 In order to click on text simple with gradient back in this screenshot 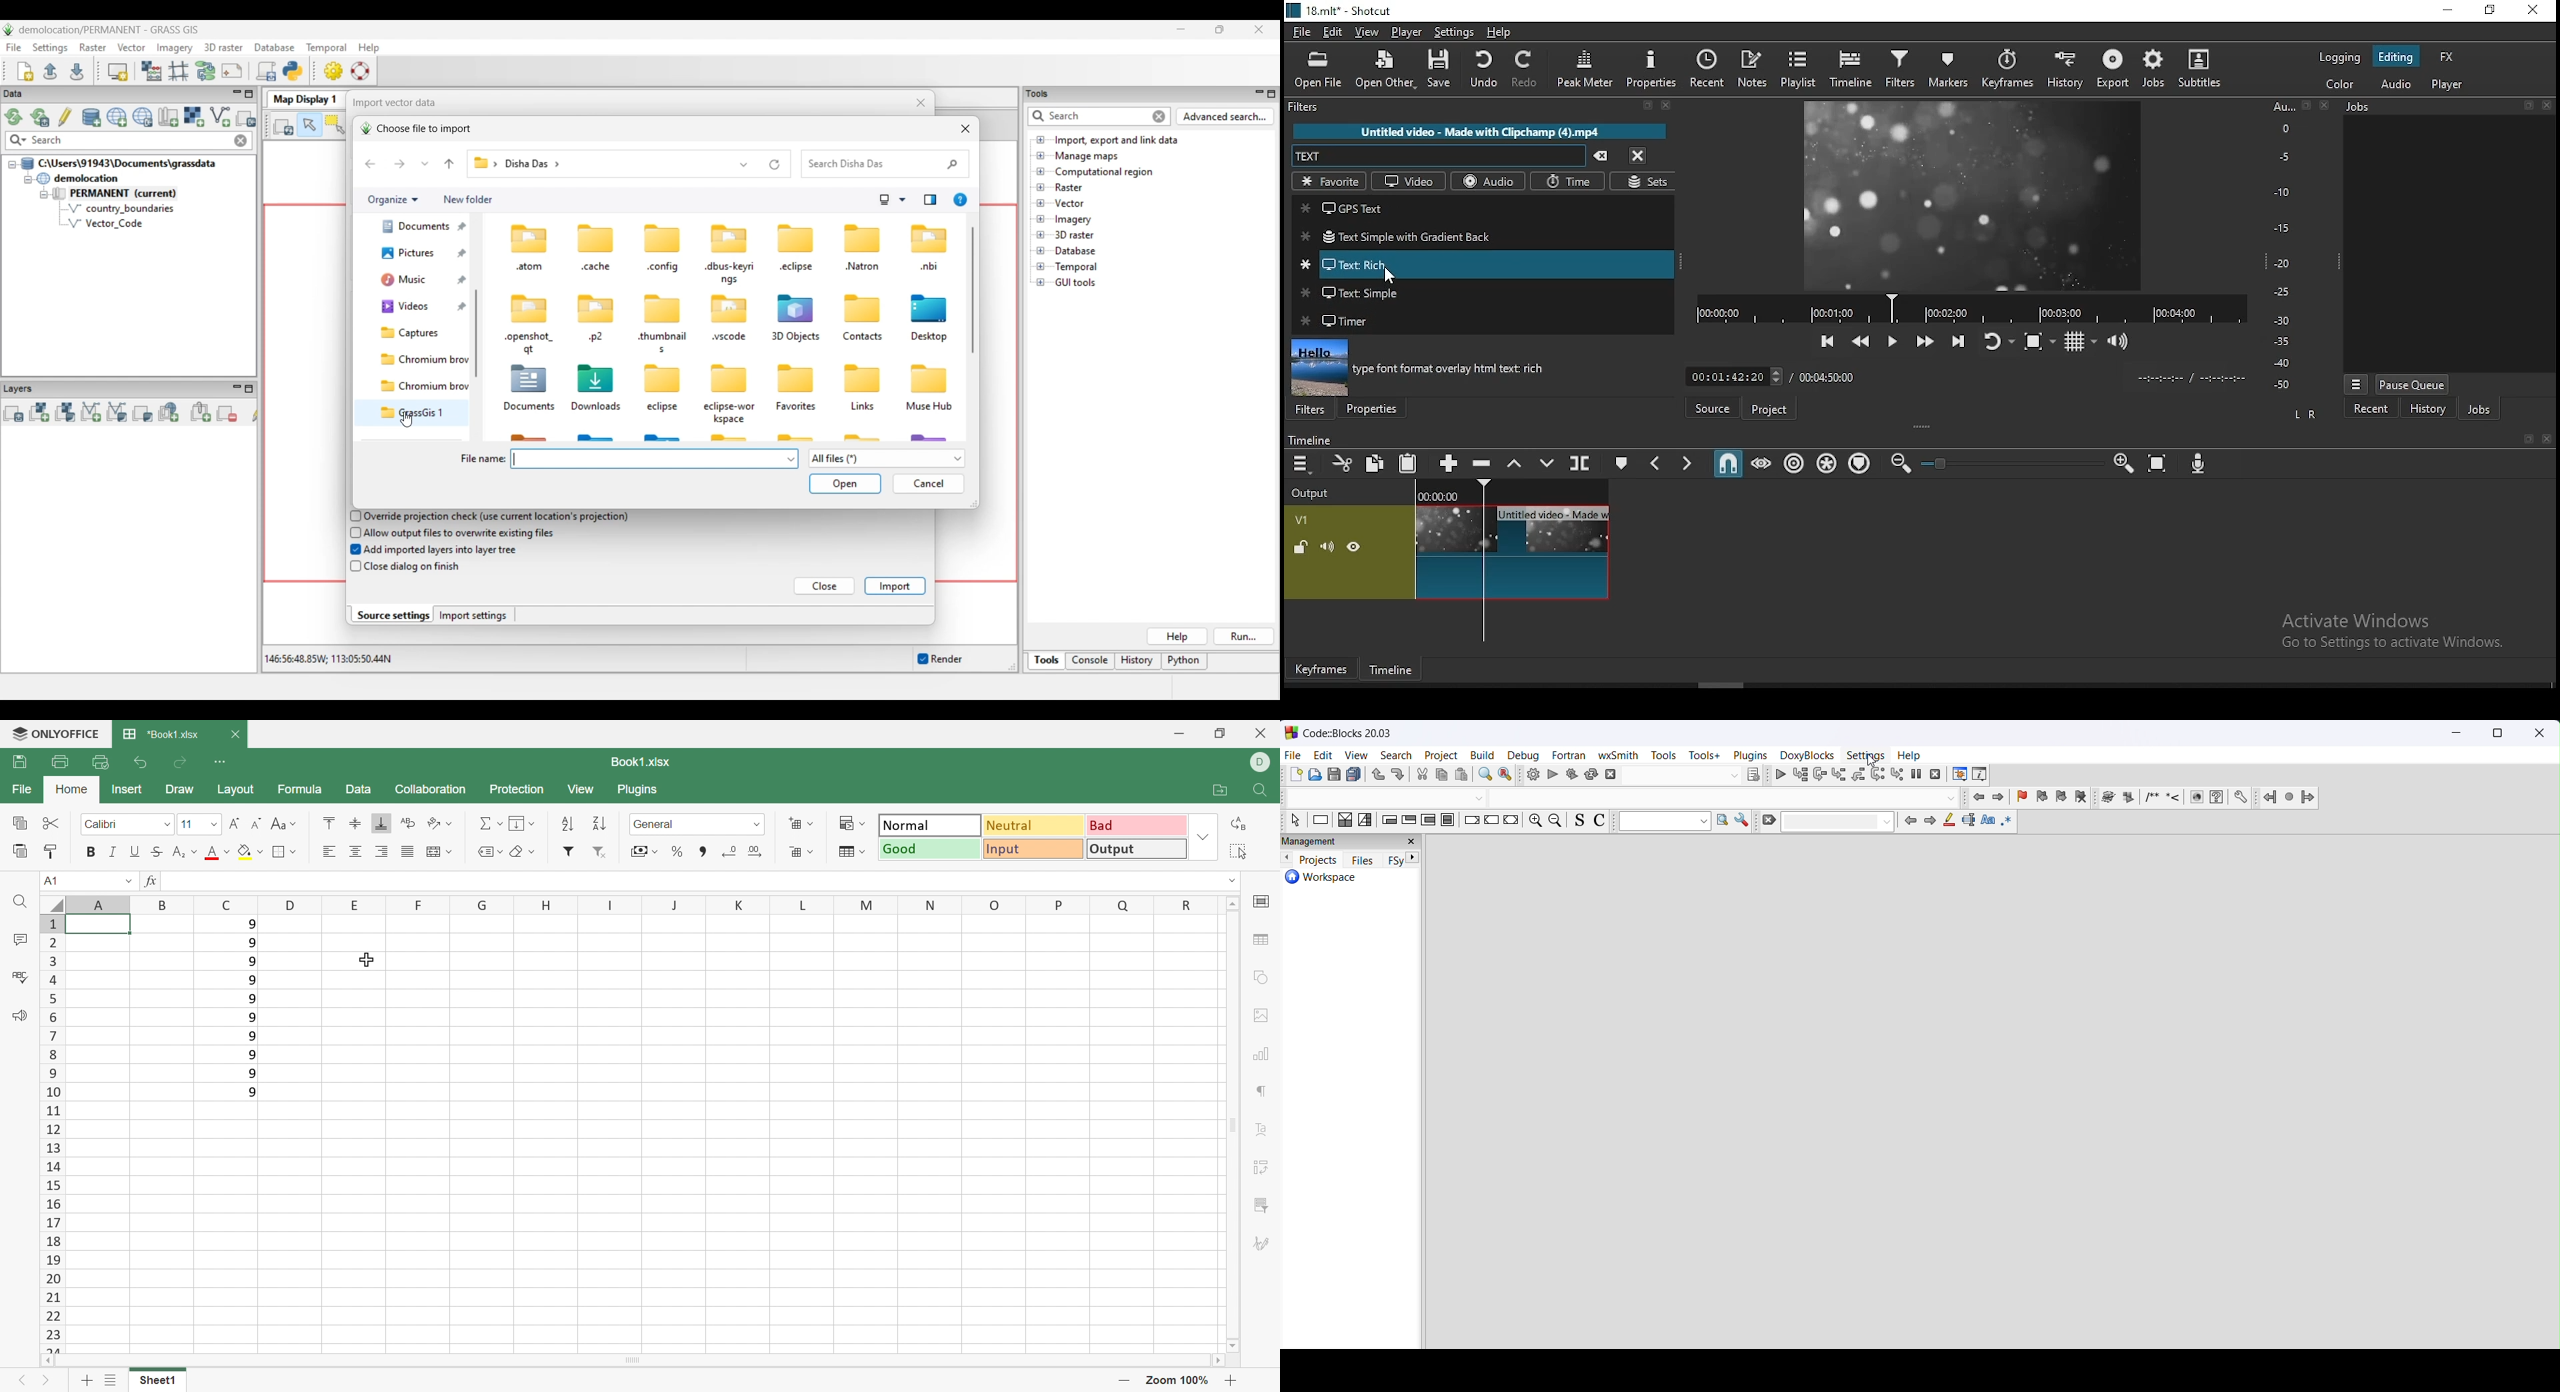, I will do `click(1481, 236)`.